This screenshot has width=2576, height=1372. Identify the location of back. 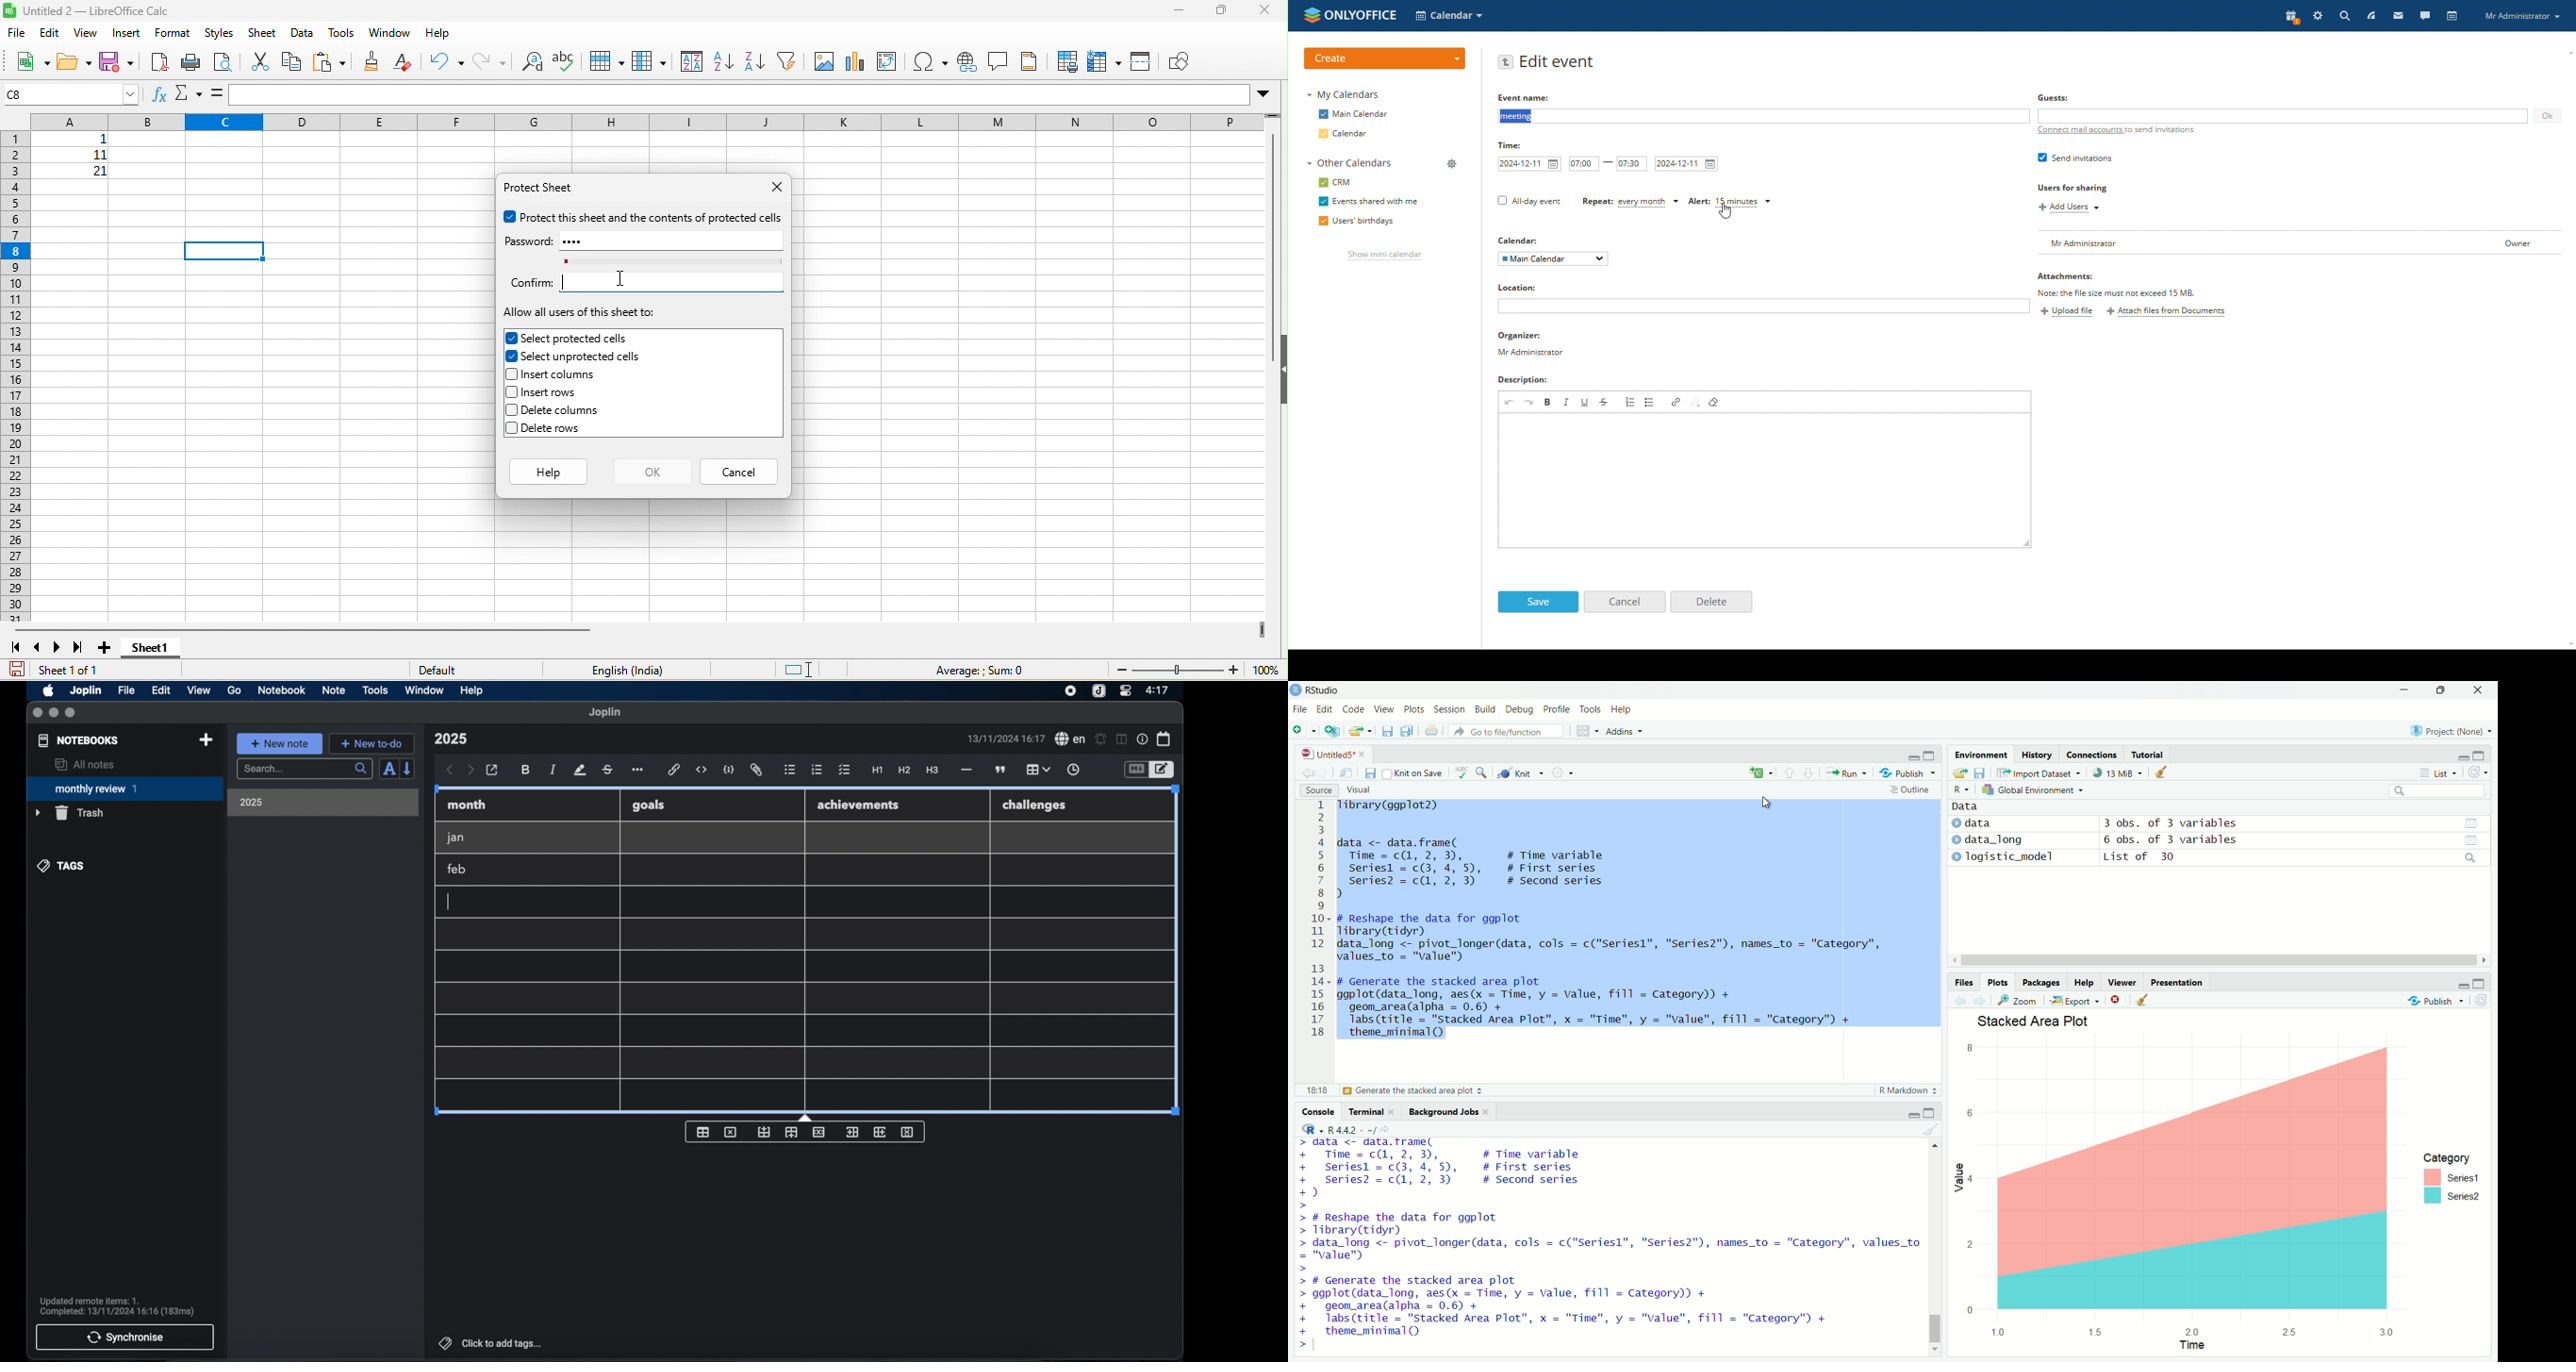
(450, 770).